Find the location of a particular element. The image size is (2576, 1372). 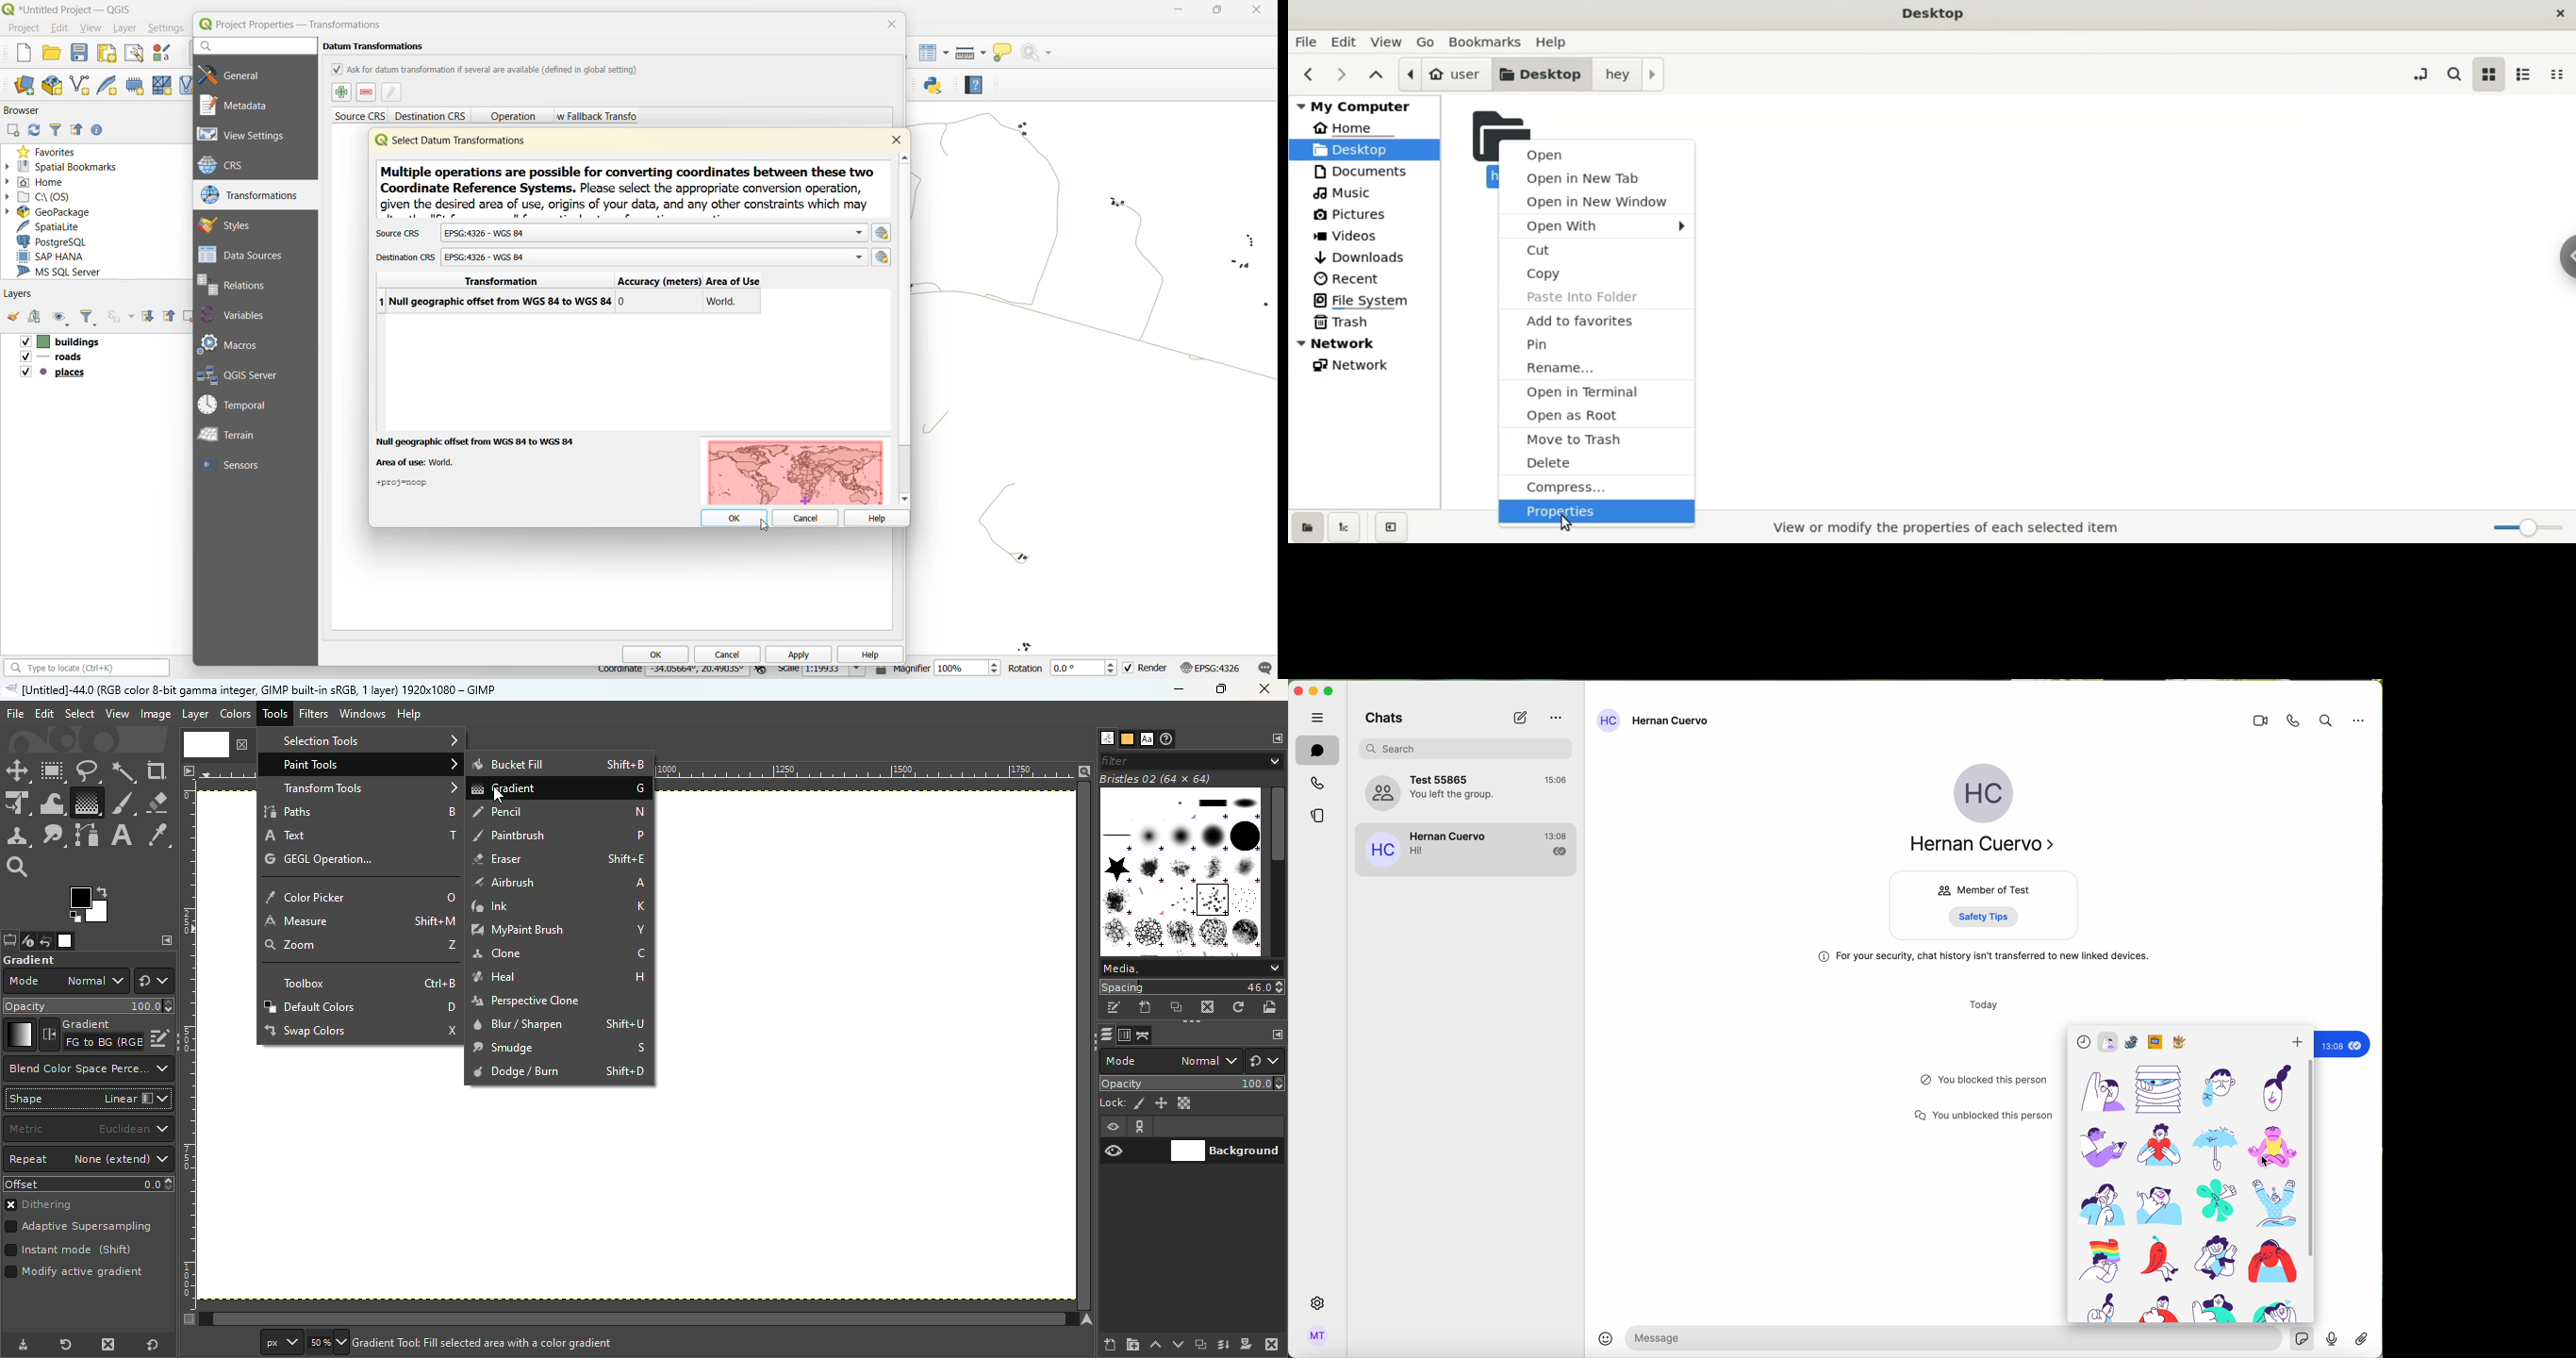

attach file is located at coordinates (2360, 1342).